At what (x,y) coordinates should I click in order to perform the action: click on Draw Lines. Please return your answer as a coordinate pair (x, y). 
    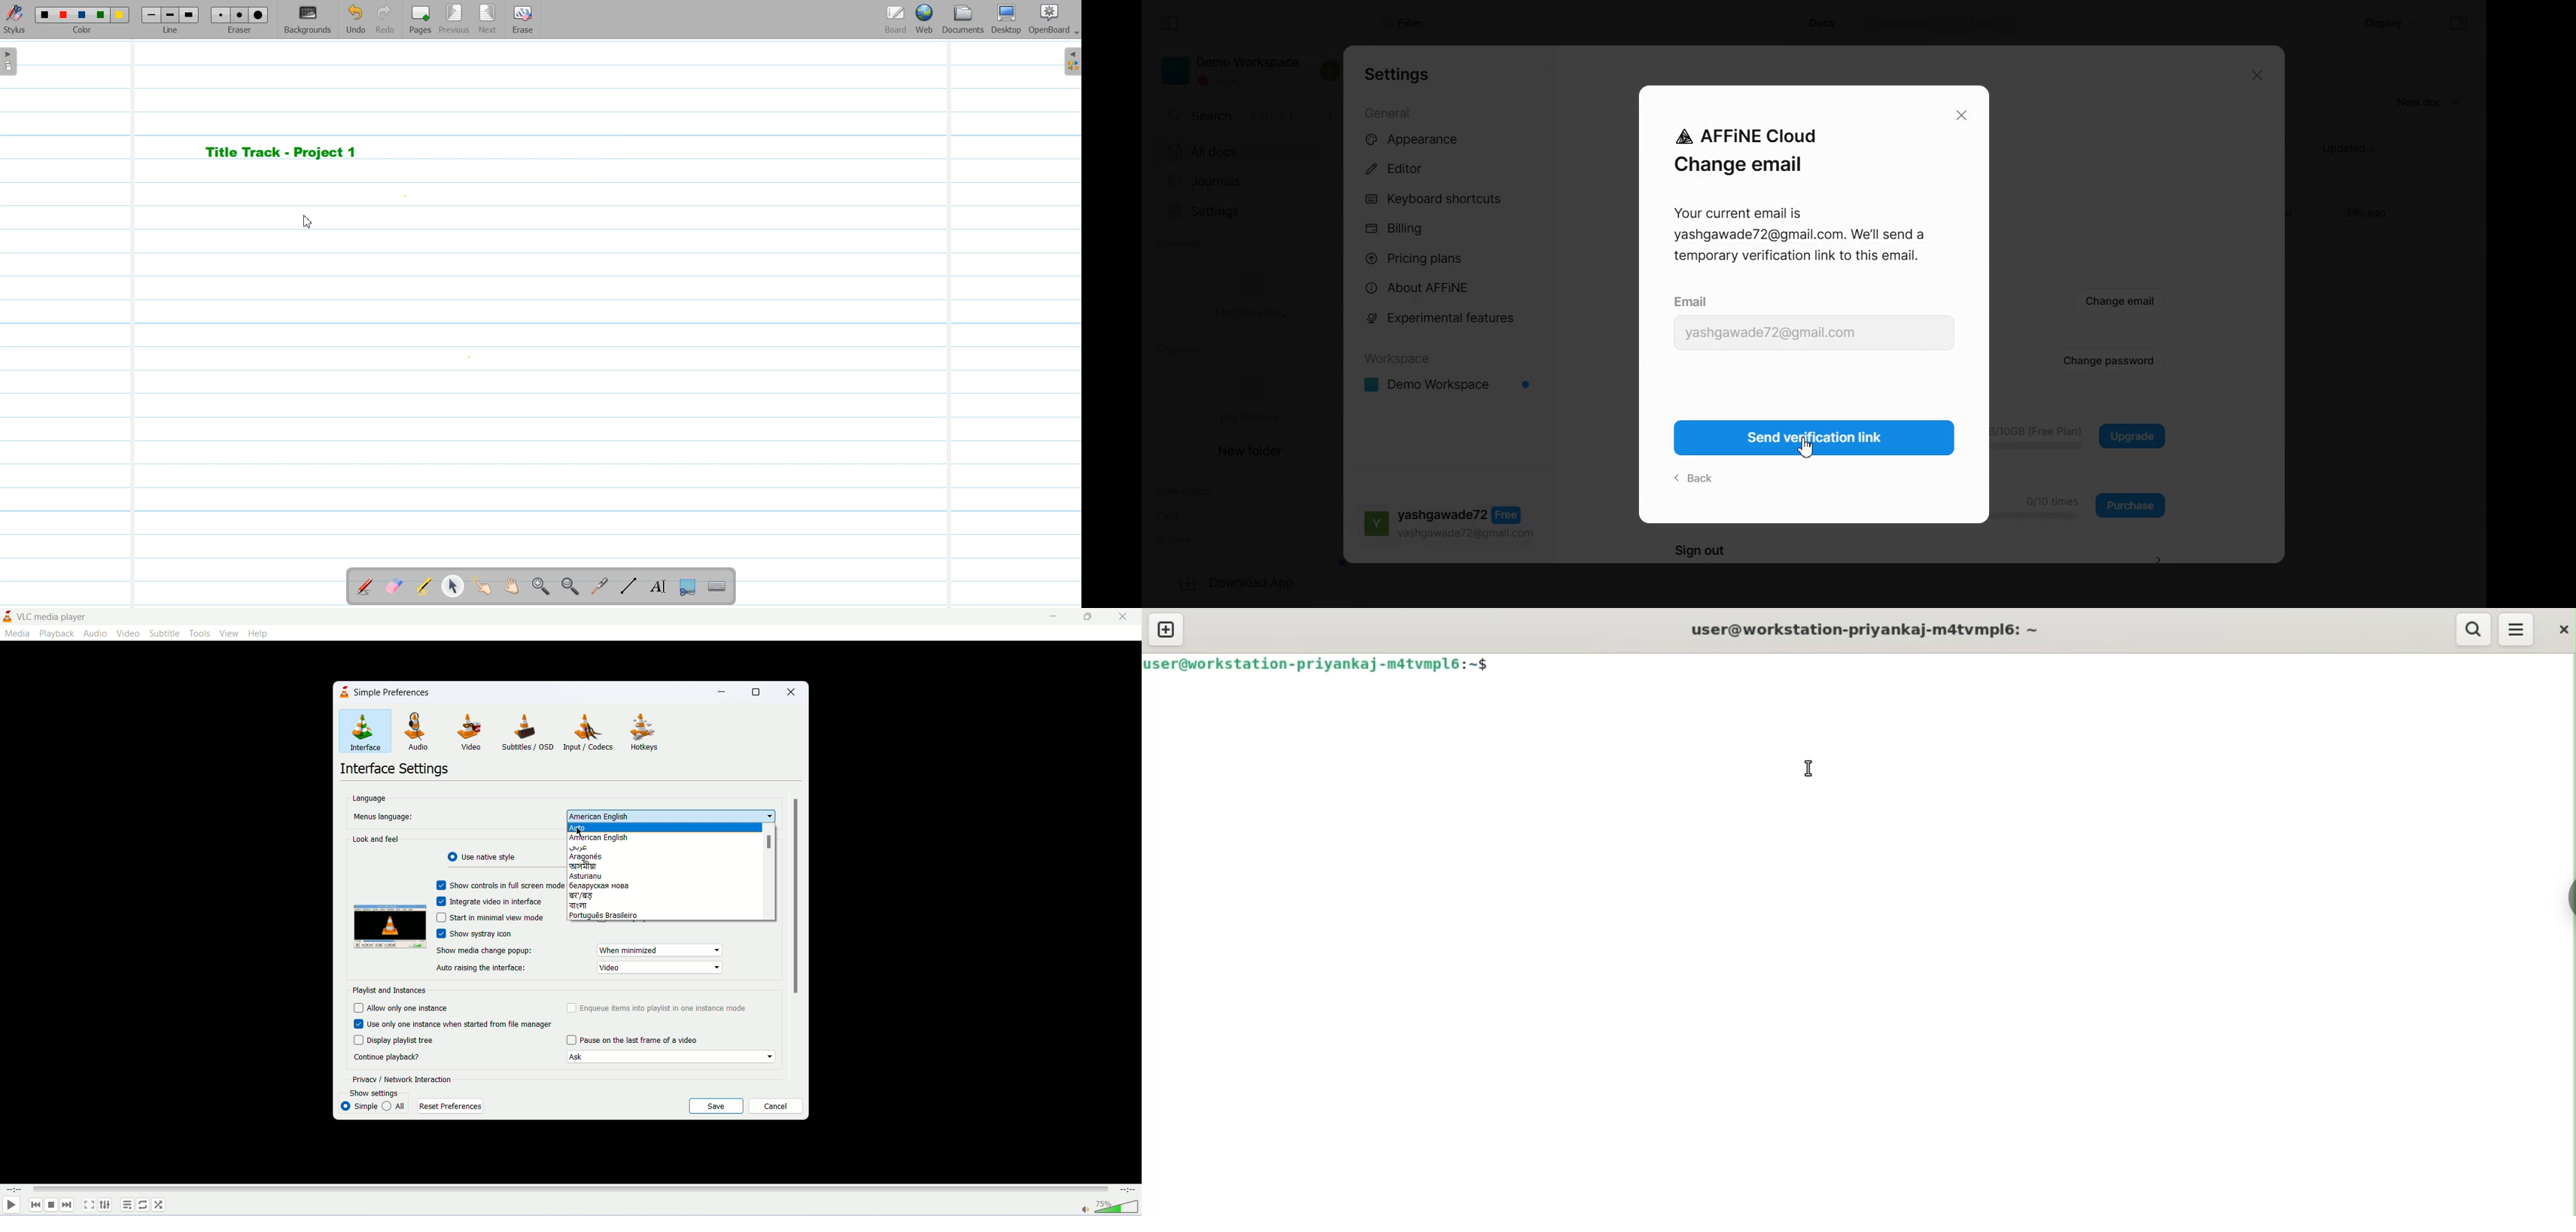
    Looking at the image, I should click on (628, 587).